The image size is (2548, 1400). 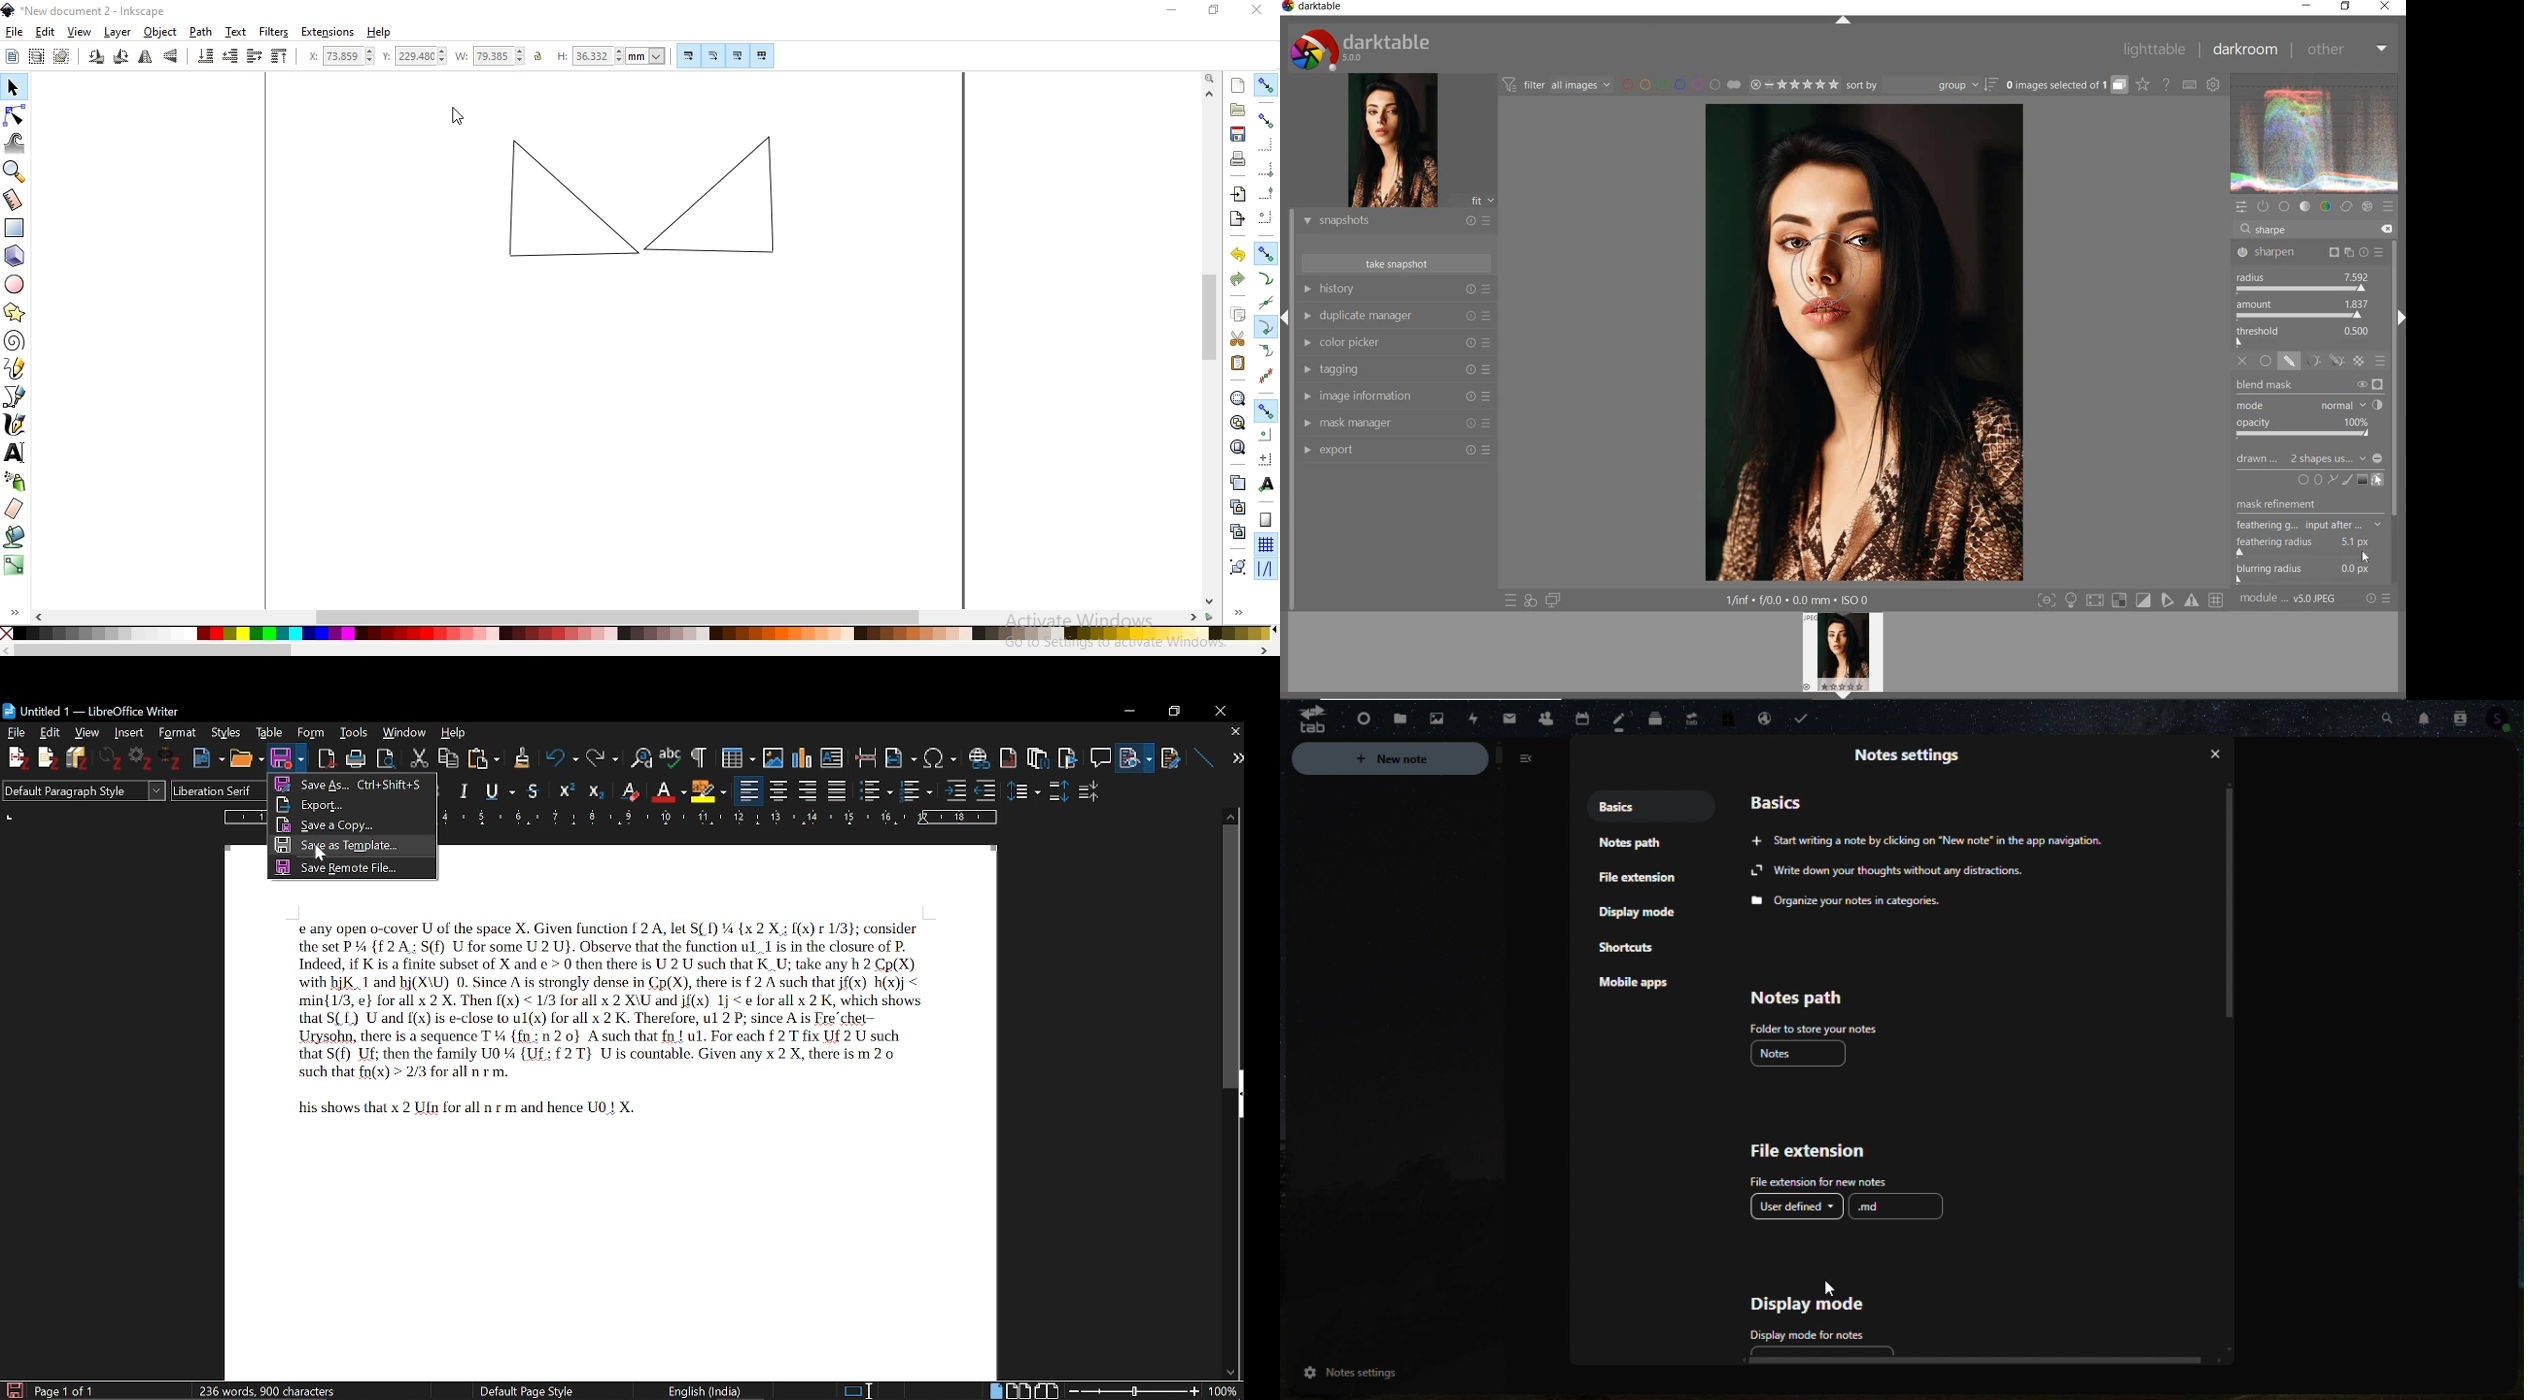 What do you see at coordinates (2284, 206) in the screenshot?
I see `base` at bounding box center [2284, 206].